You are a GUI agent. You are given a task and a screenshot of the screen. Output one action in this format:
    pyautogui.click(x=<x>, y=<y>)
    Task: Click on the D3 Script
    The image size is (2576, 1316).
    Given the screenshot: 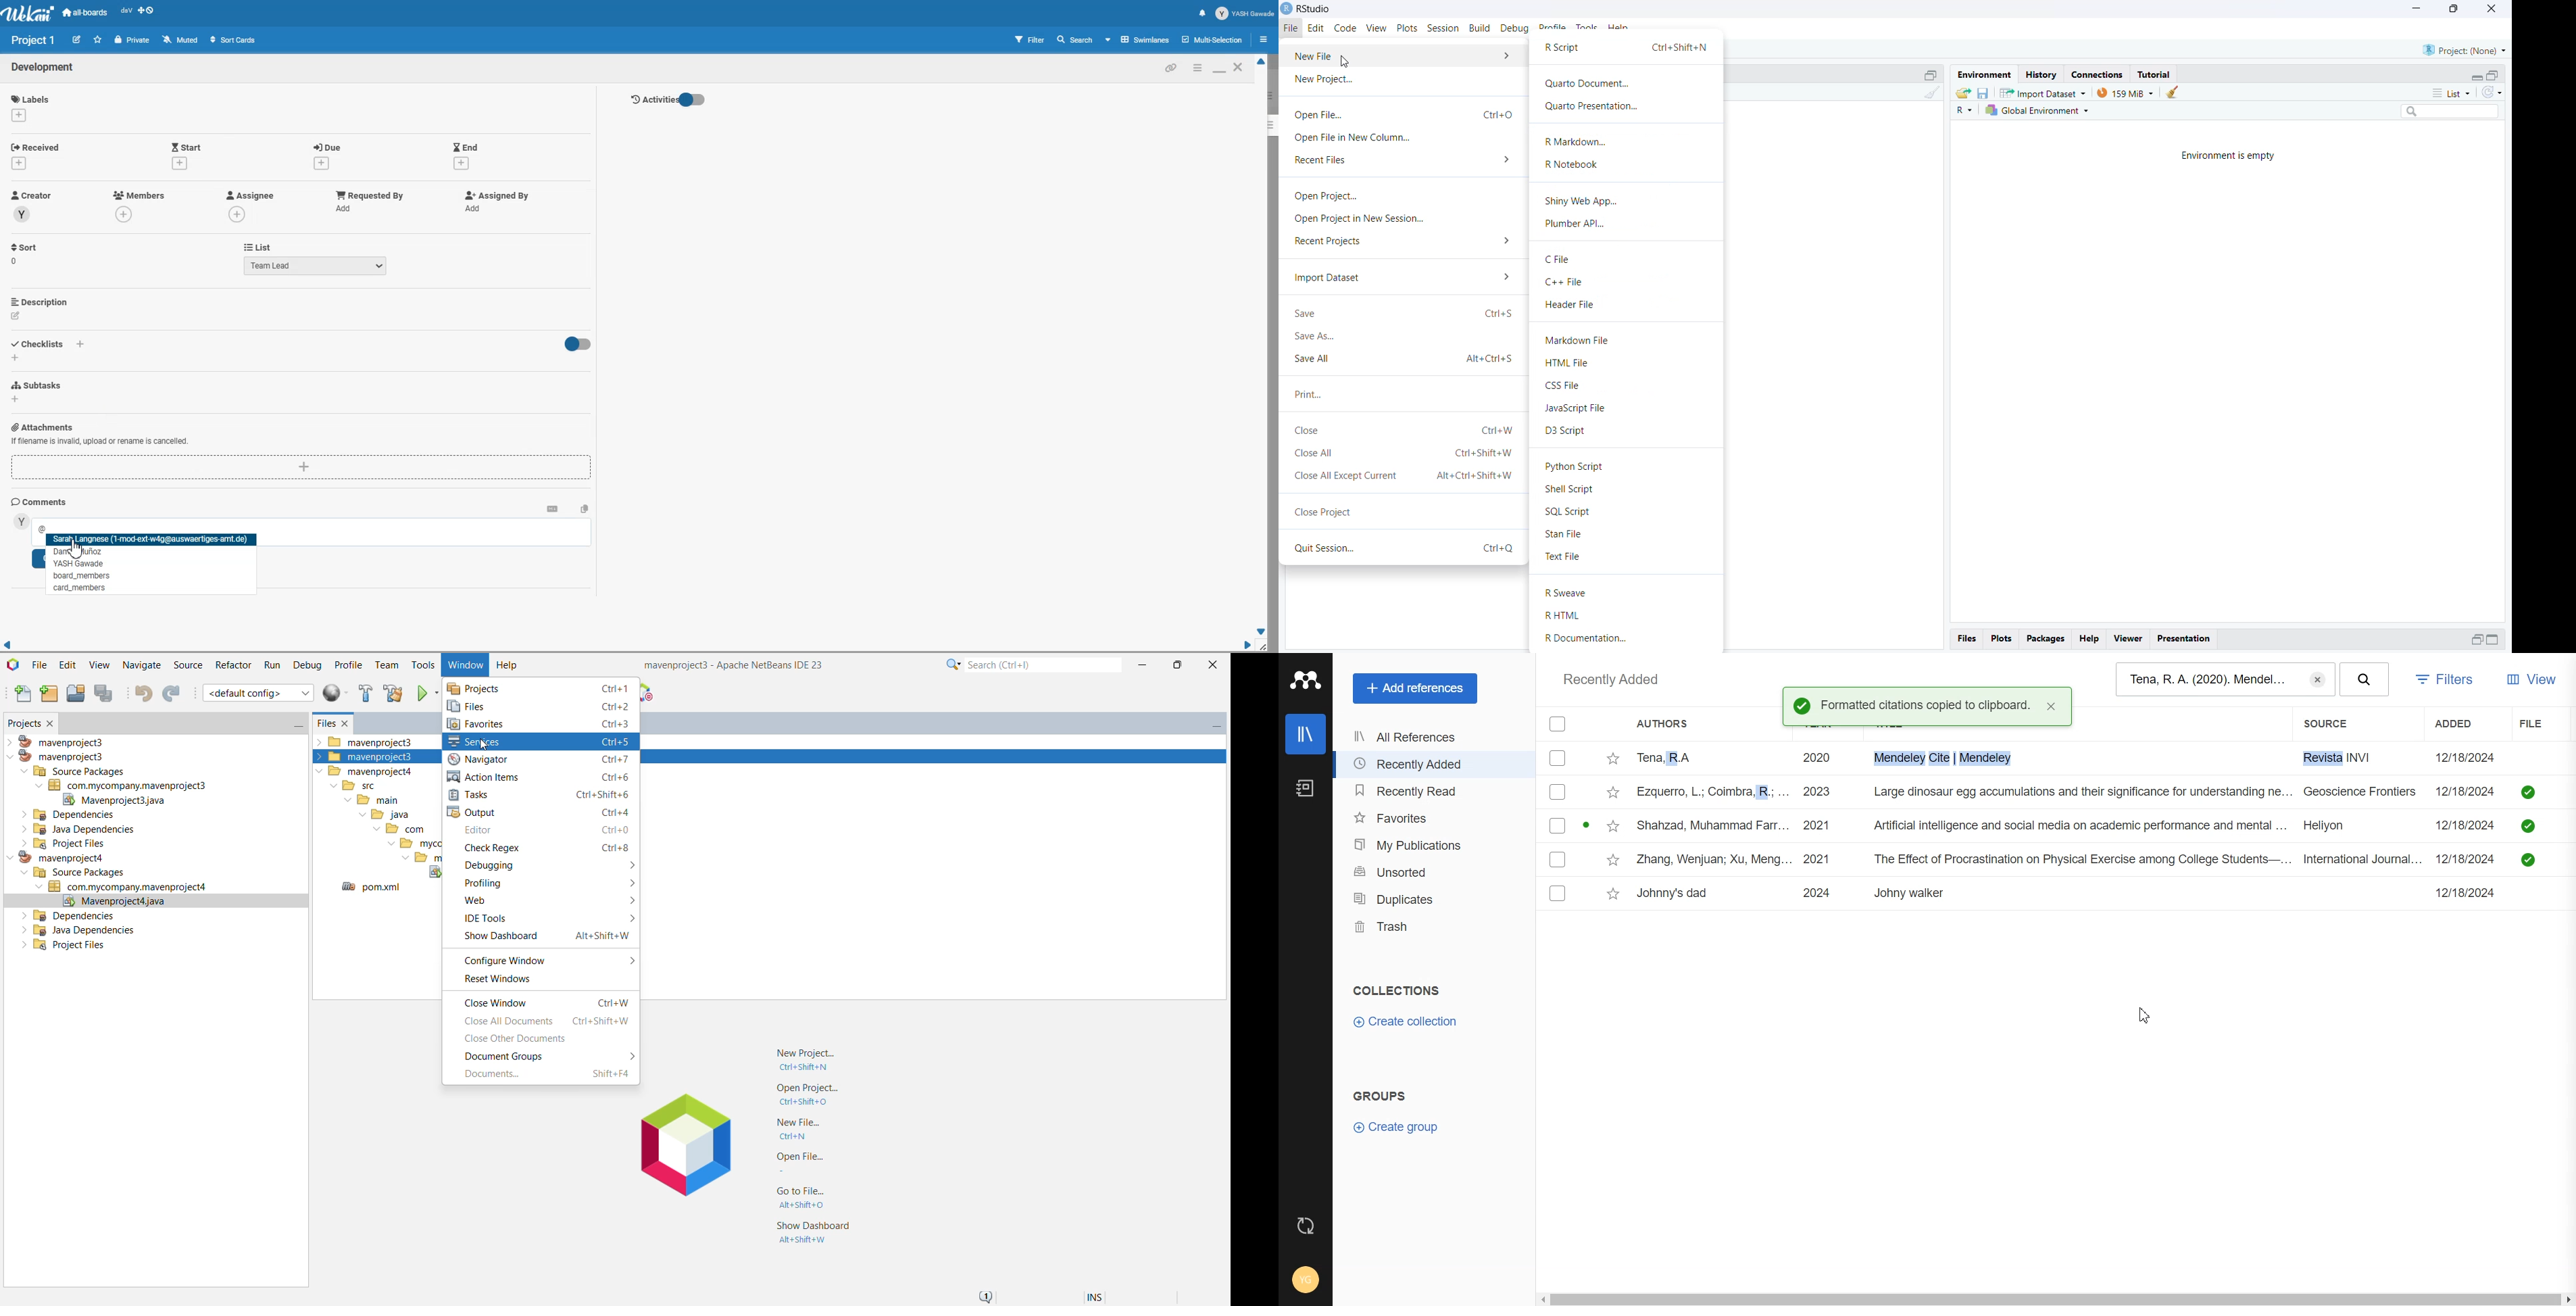 What is the action you would take?
    pyautogui.click(x=1566, y=431)
    